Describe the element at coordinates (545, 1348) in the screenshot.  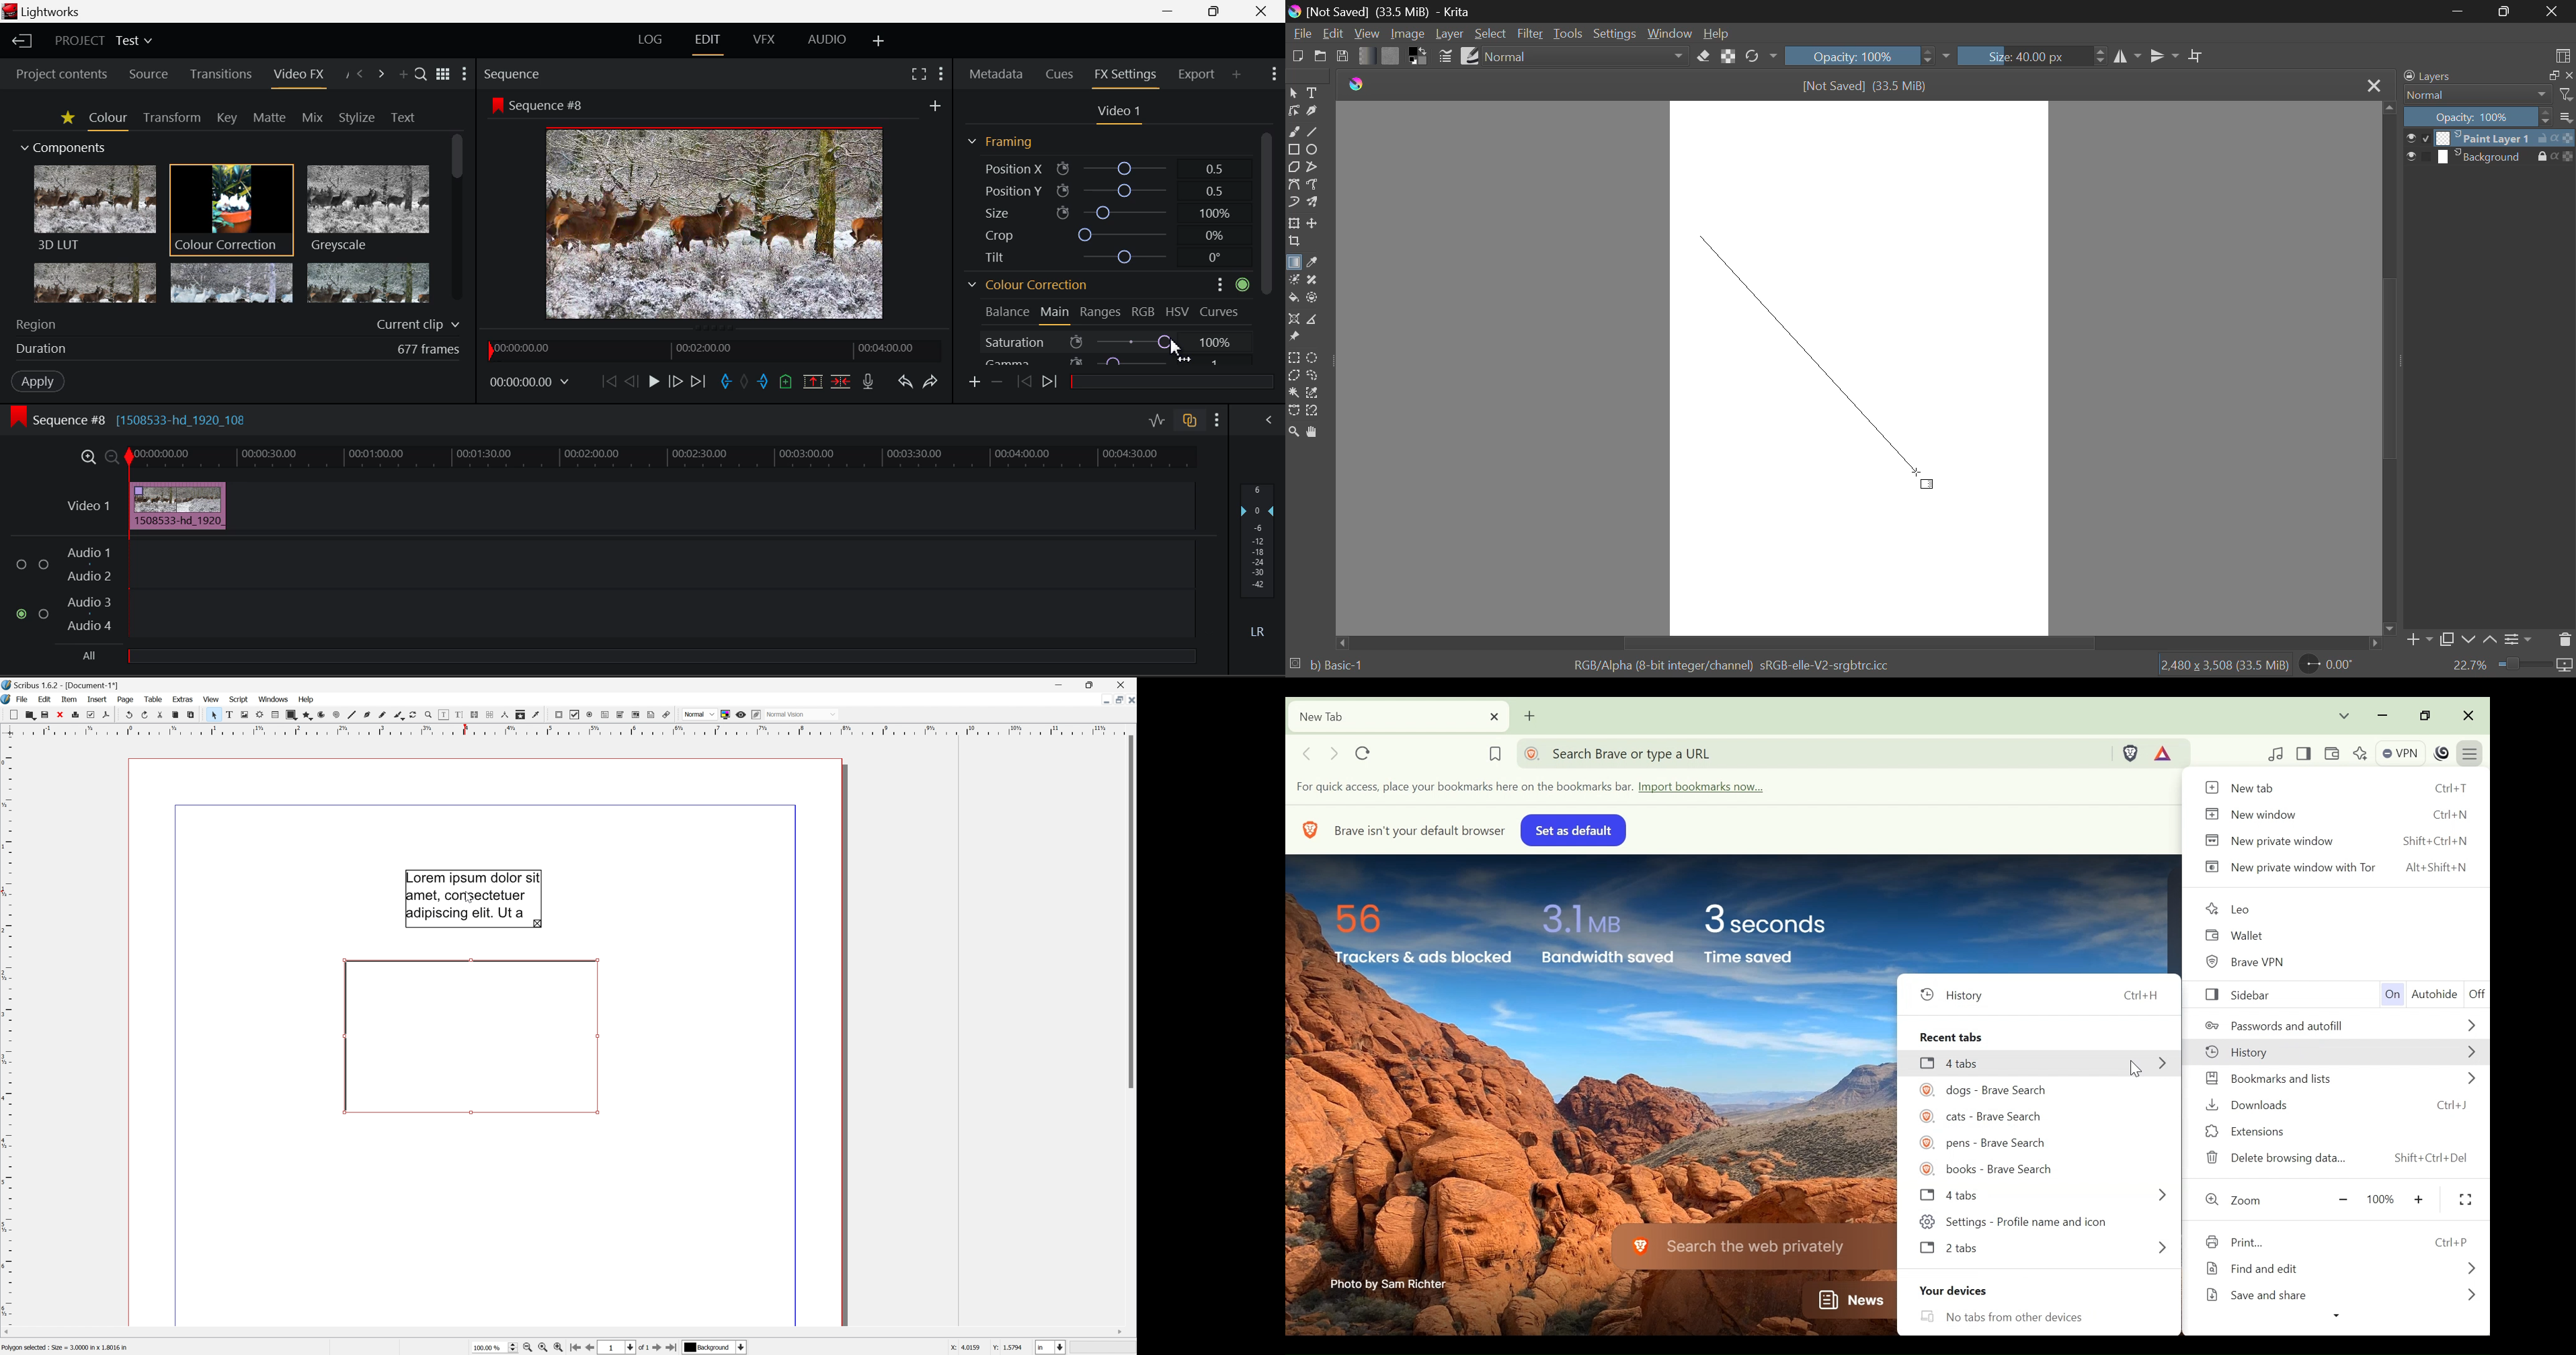
I see `Zoom to 100%` at that location.